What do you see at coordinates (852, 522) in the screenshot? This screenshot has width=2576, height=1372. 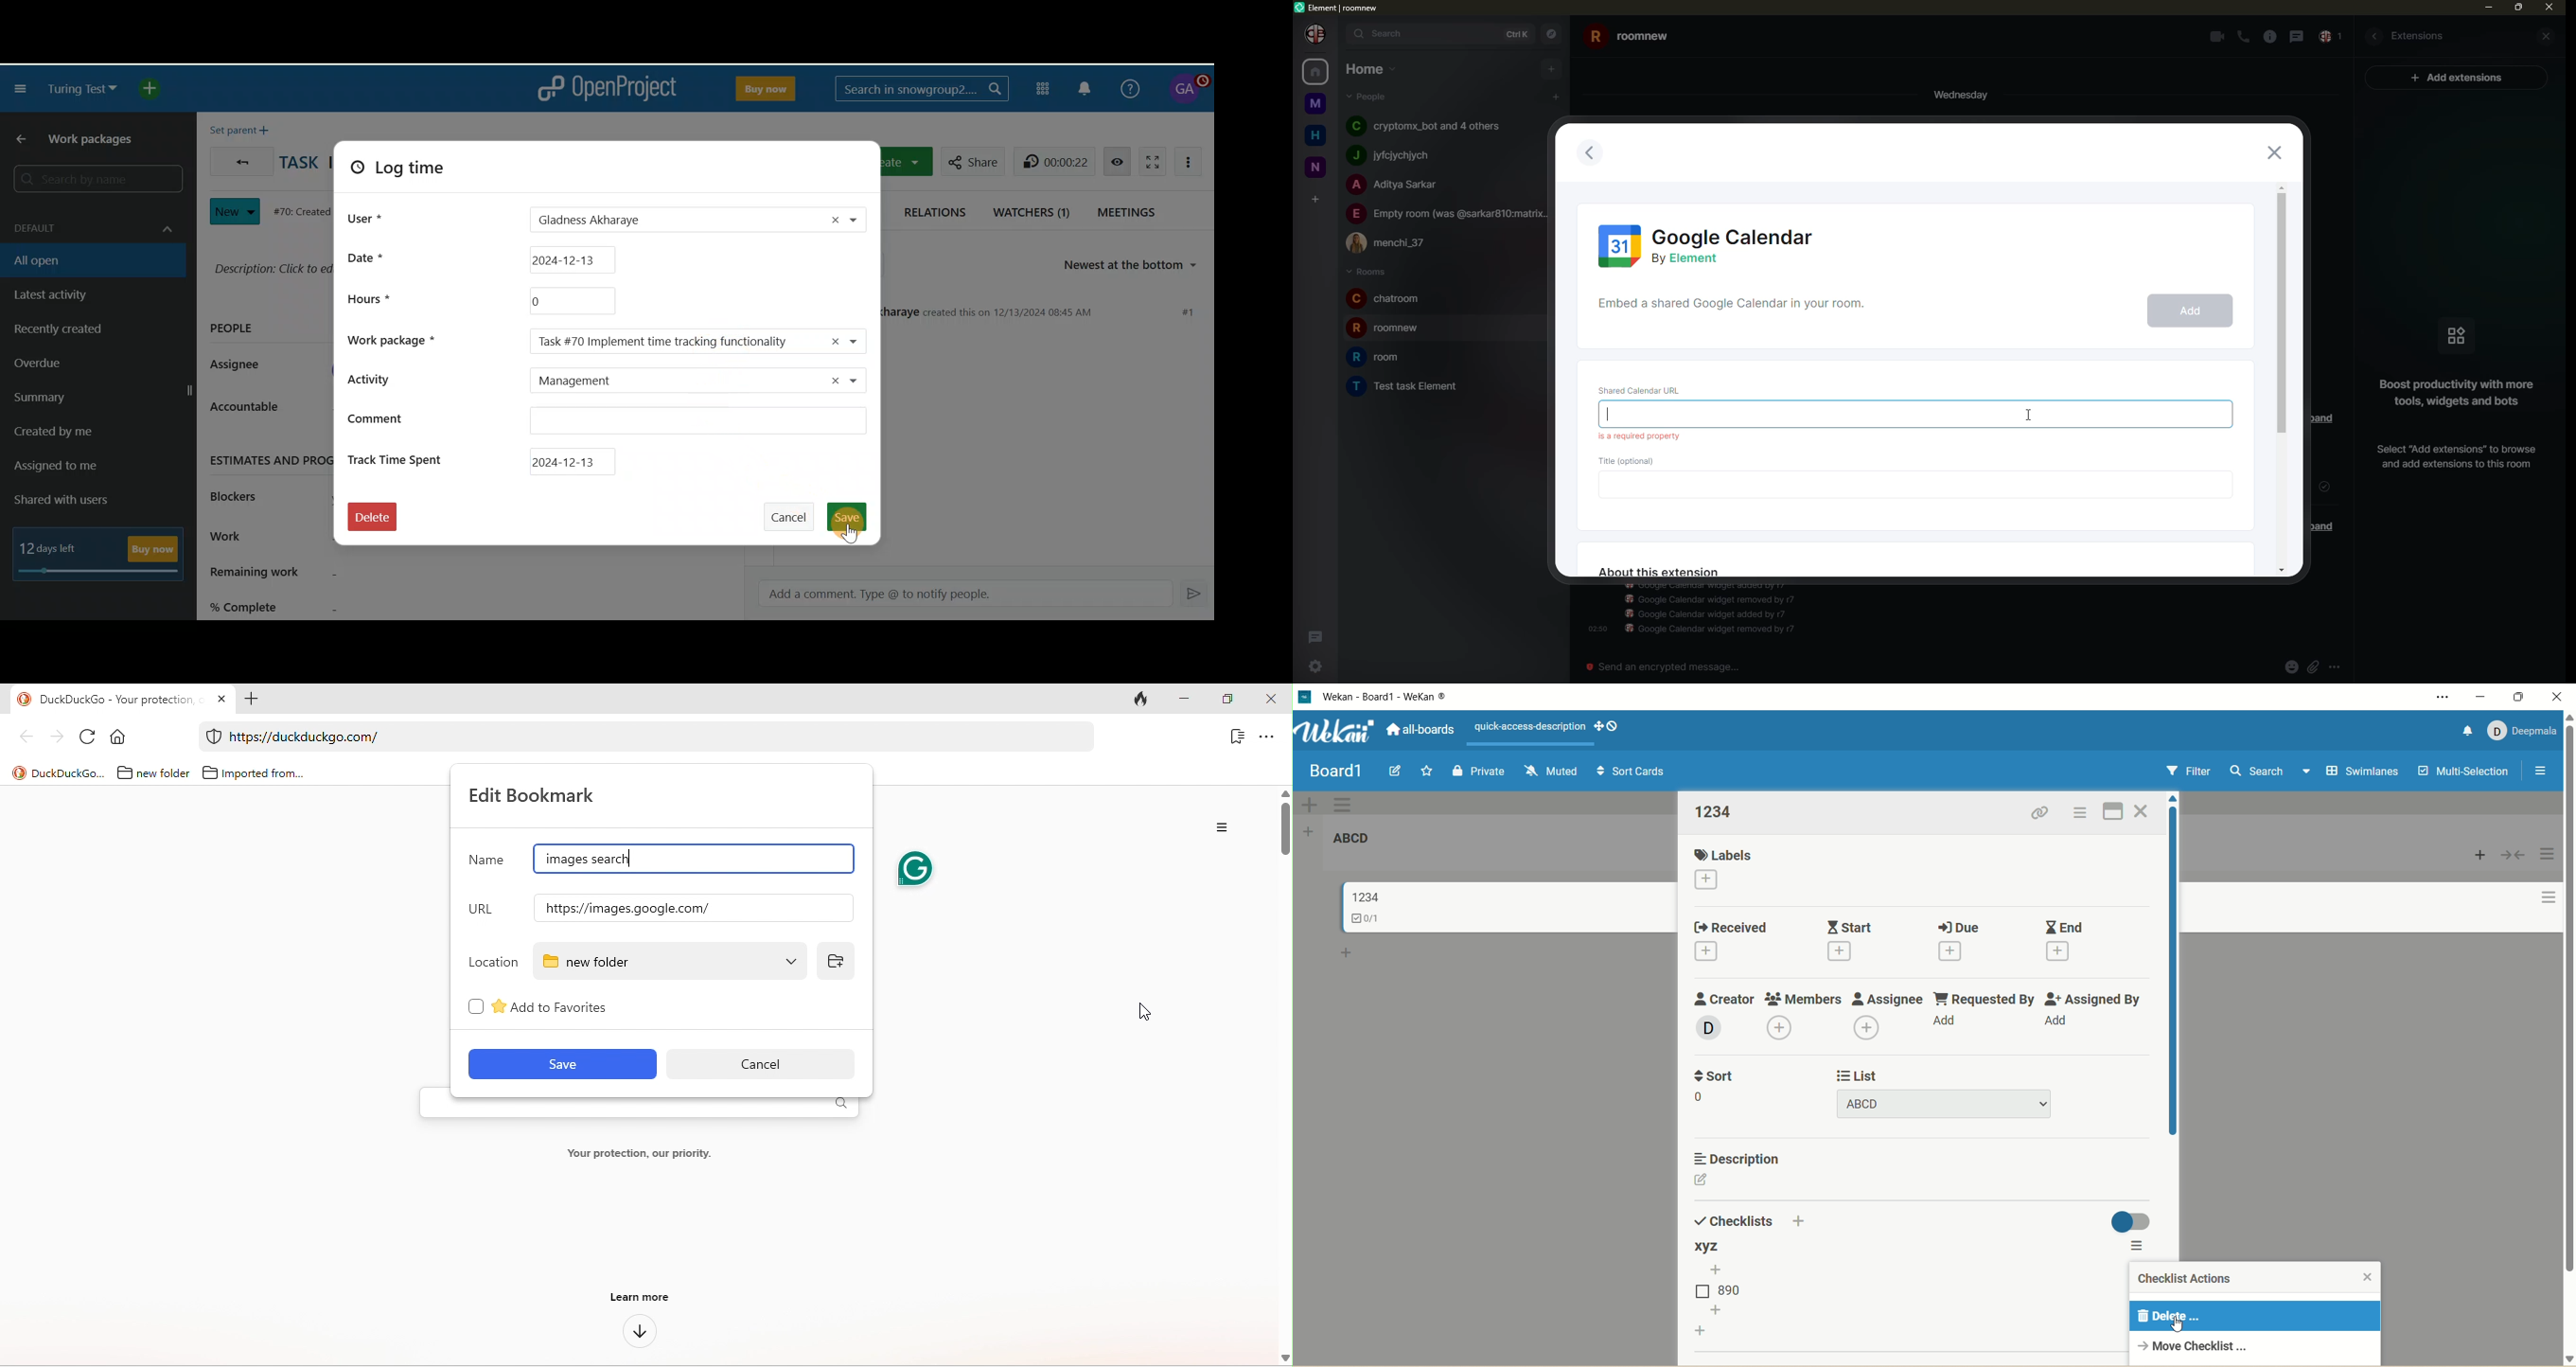 I see `Cursor on save` at bounding box center [852, 522].